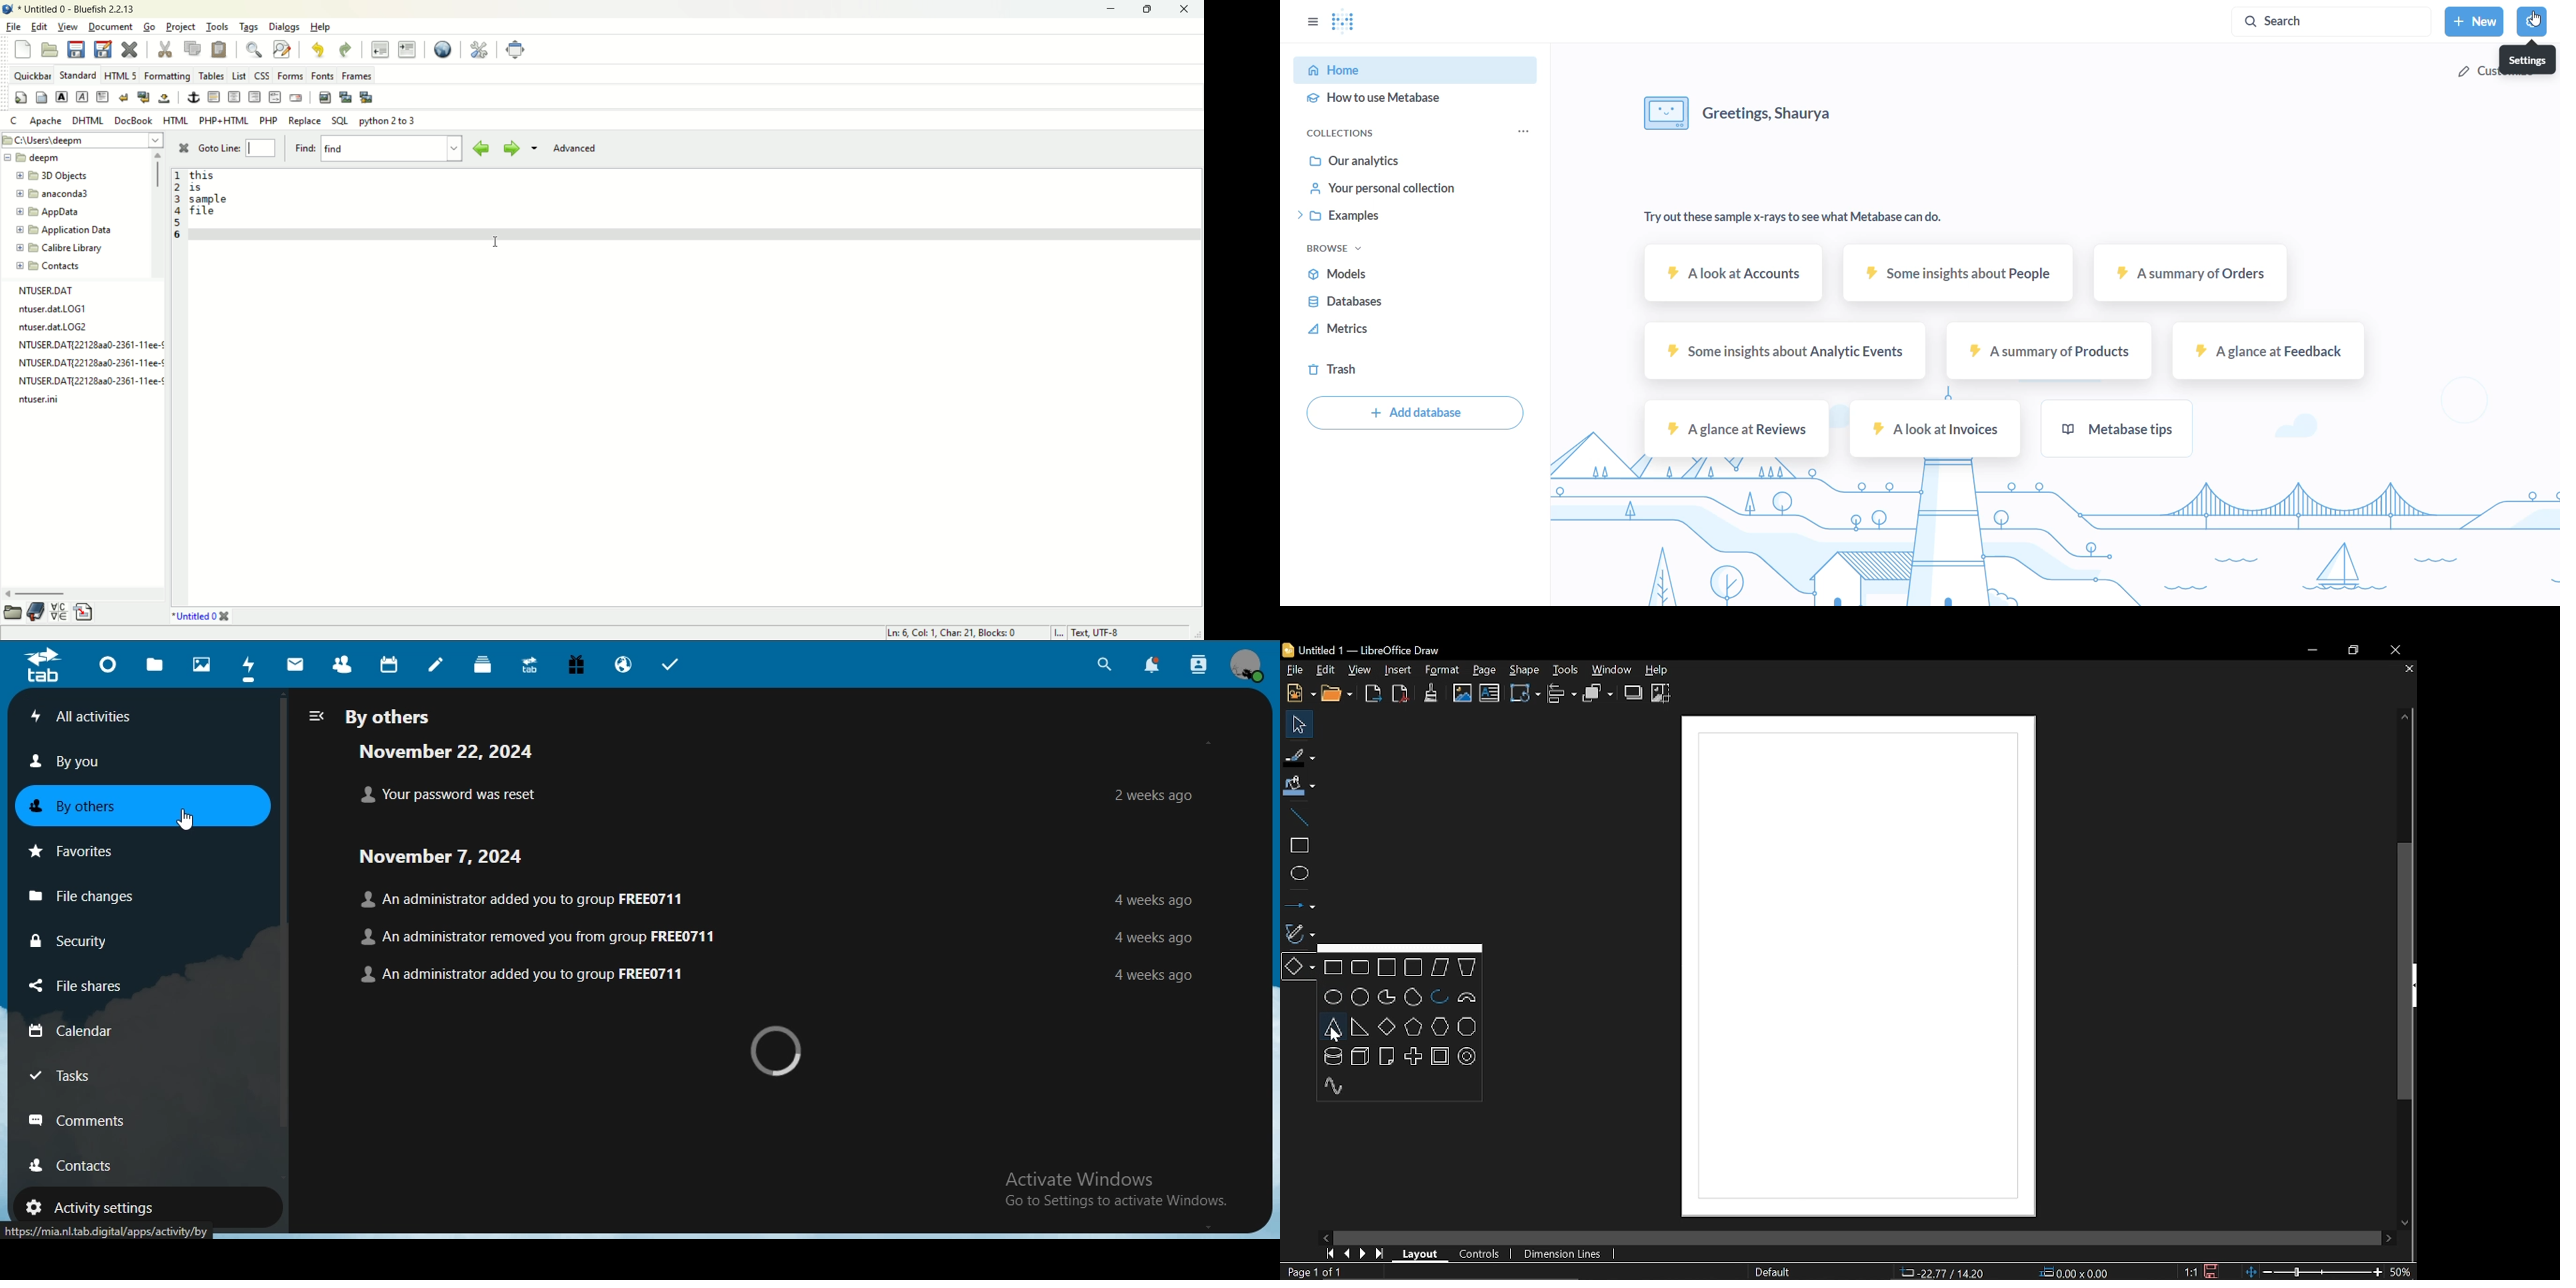  I want to click on your personal collection, so click(1387, 190).